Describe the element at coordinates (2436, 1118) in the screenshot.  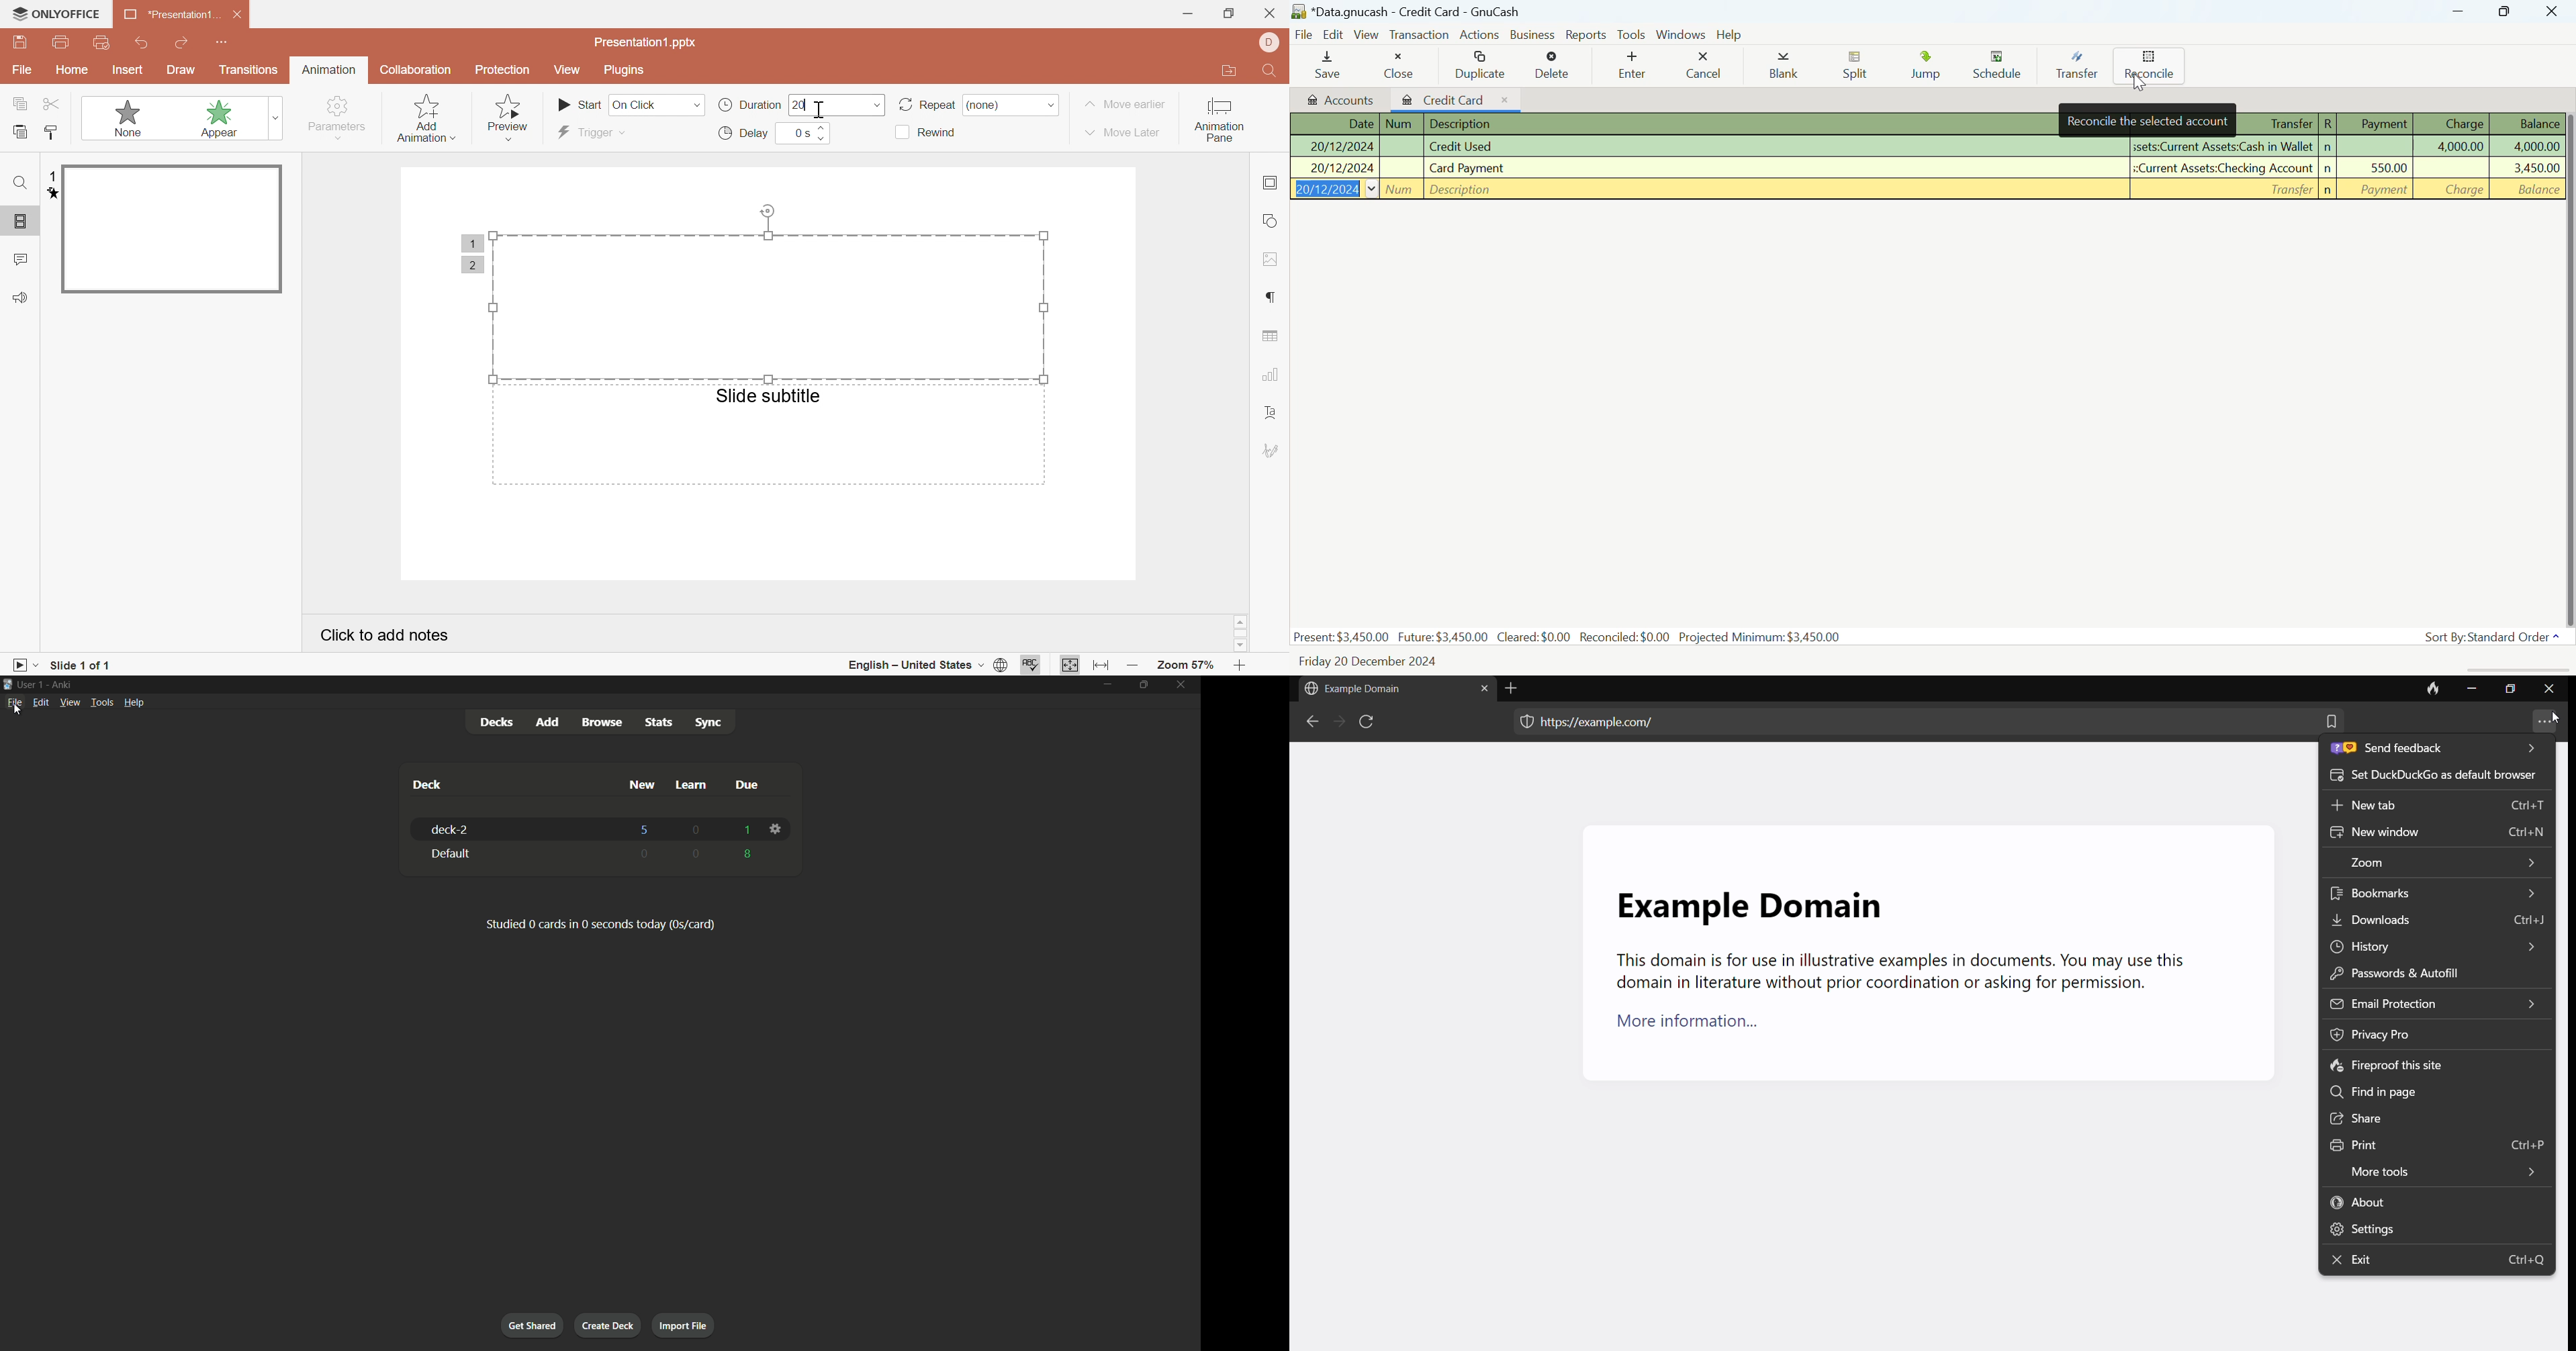
I see `share` at that location.